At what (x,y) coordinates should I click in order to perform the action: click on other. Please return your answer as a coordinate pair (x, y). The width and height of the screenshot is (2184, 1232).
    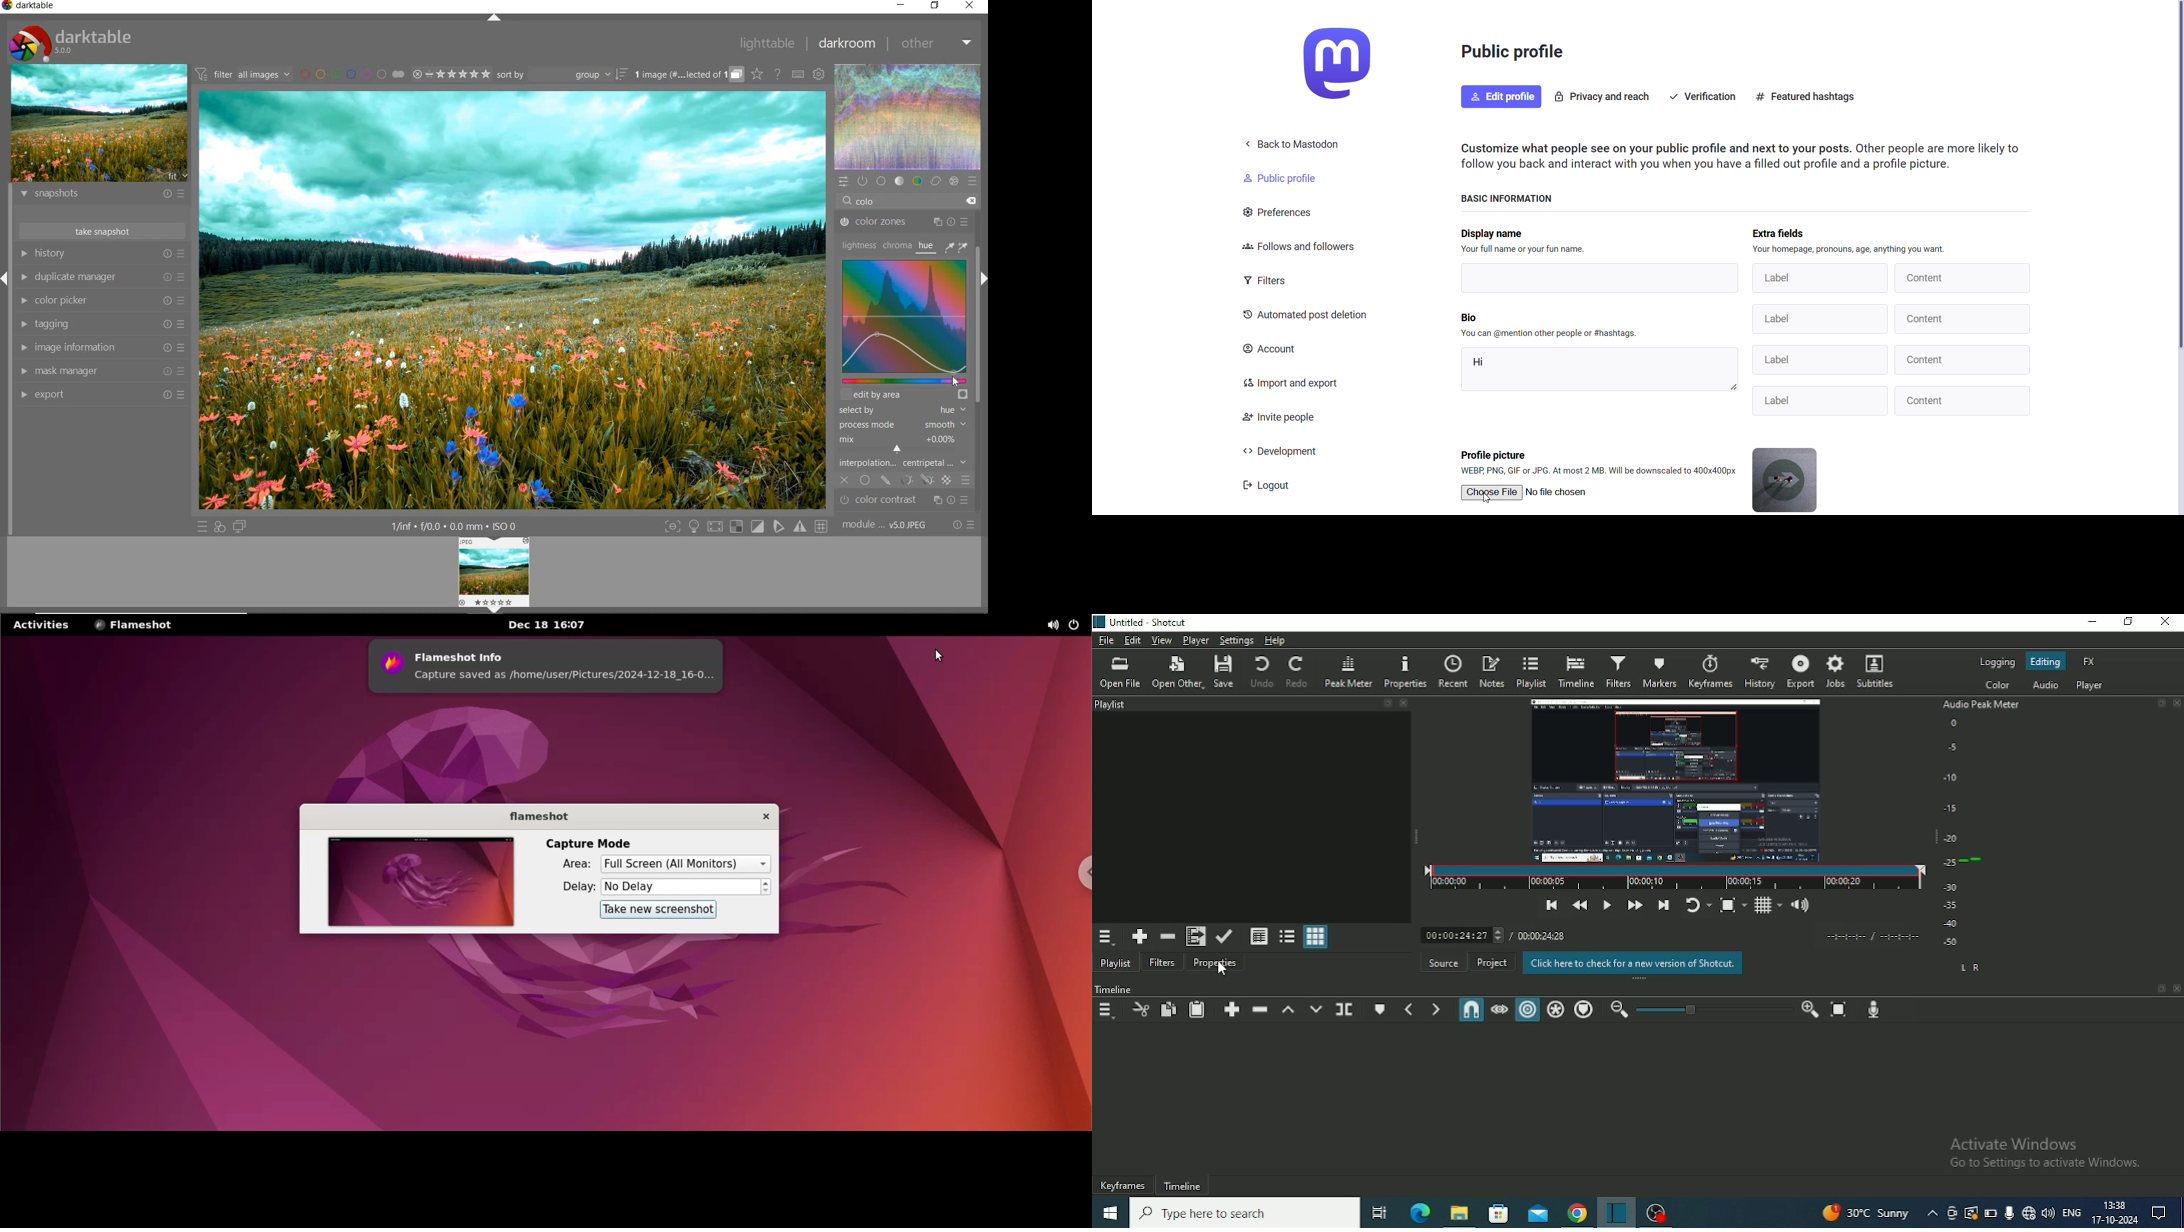
    Looking at the image, I should click on (938, 43).